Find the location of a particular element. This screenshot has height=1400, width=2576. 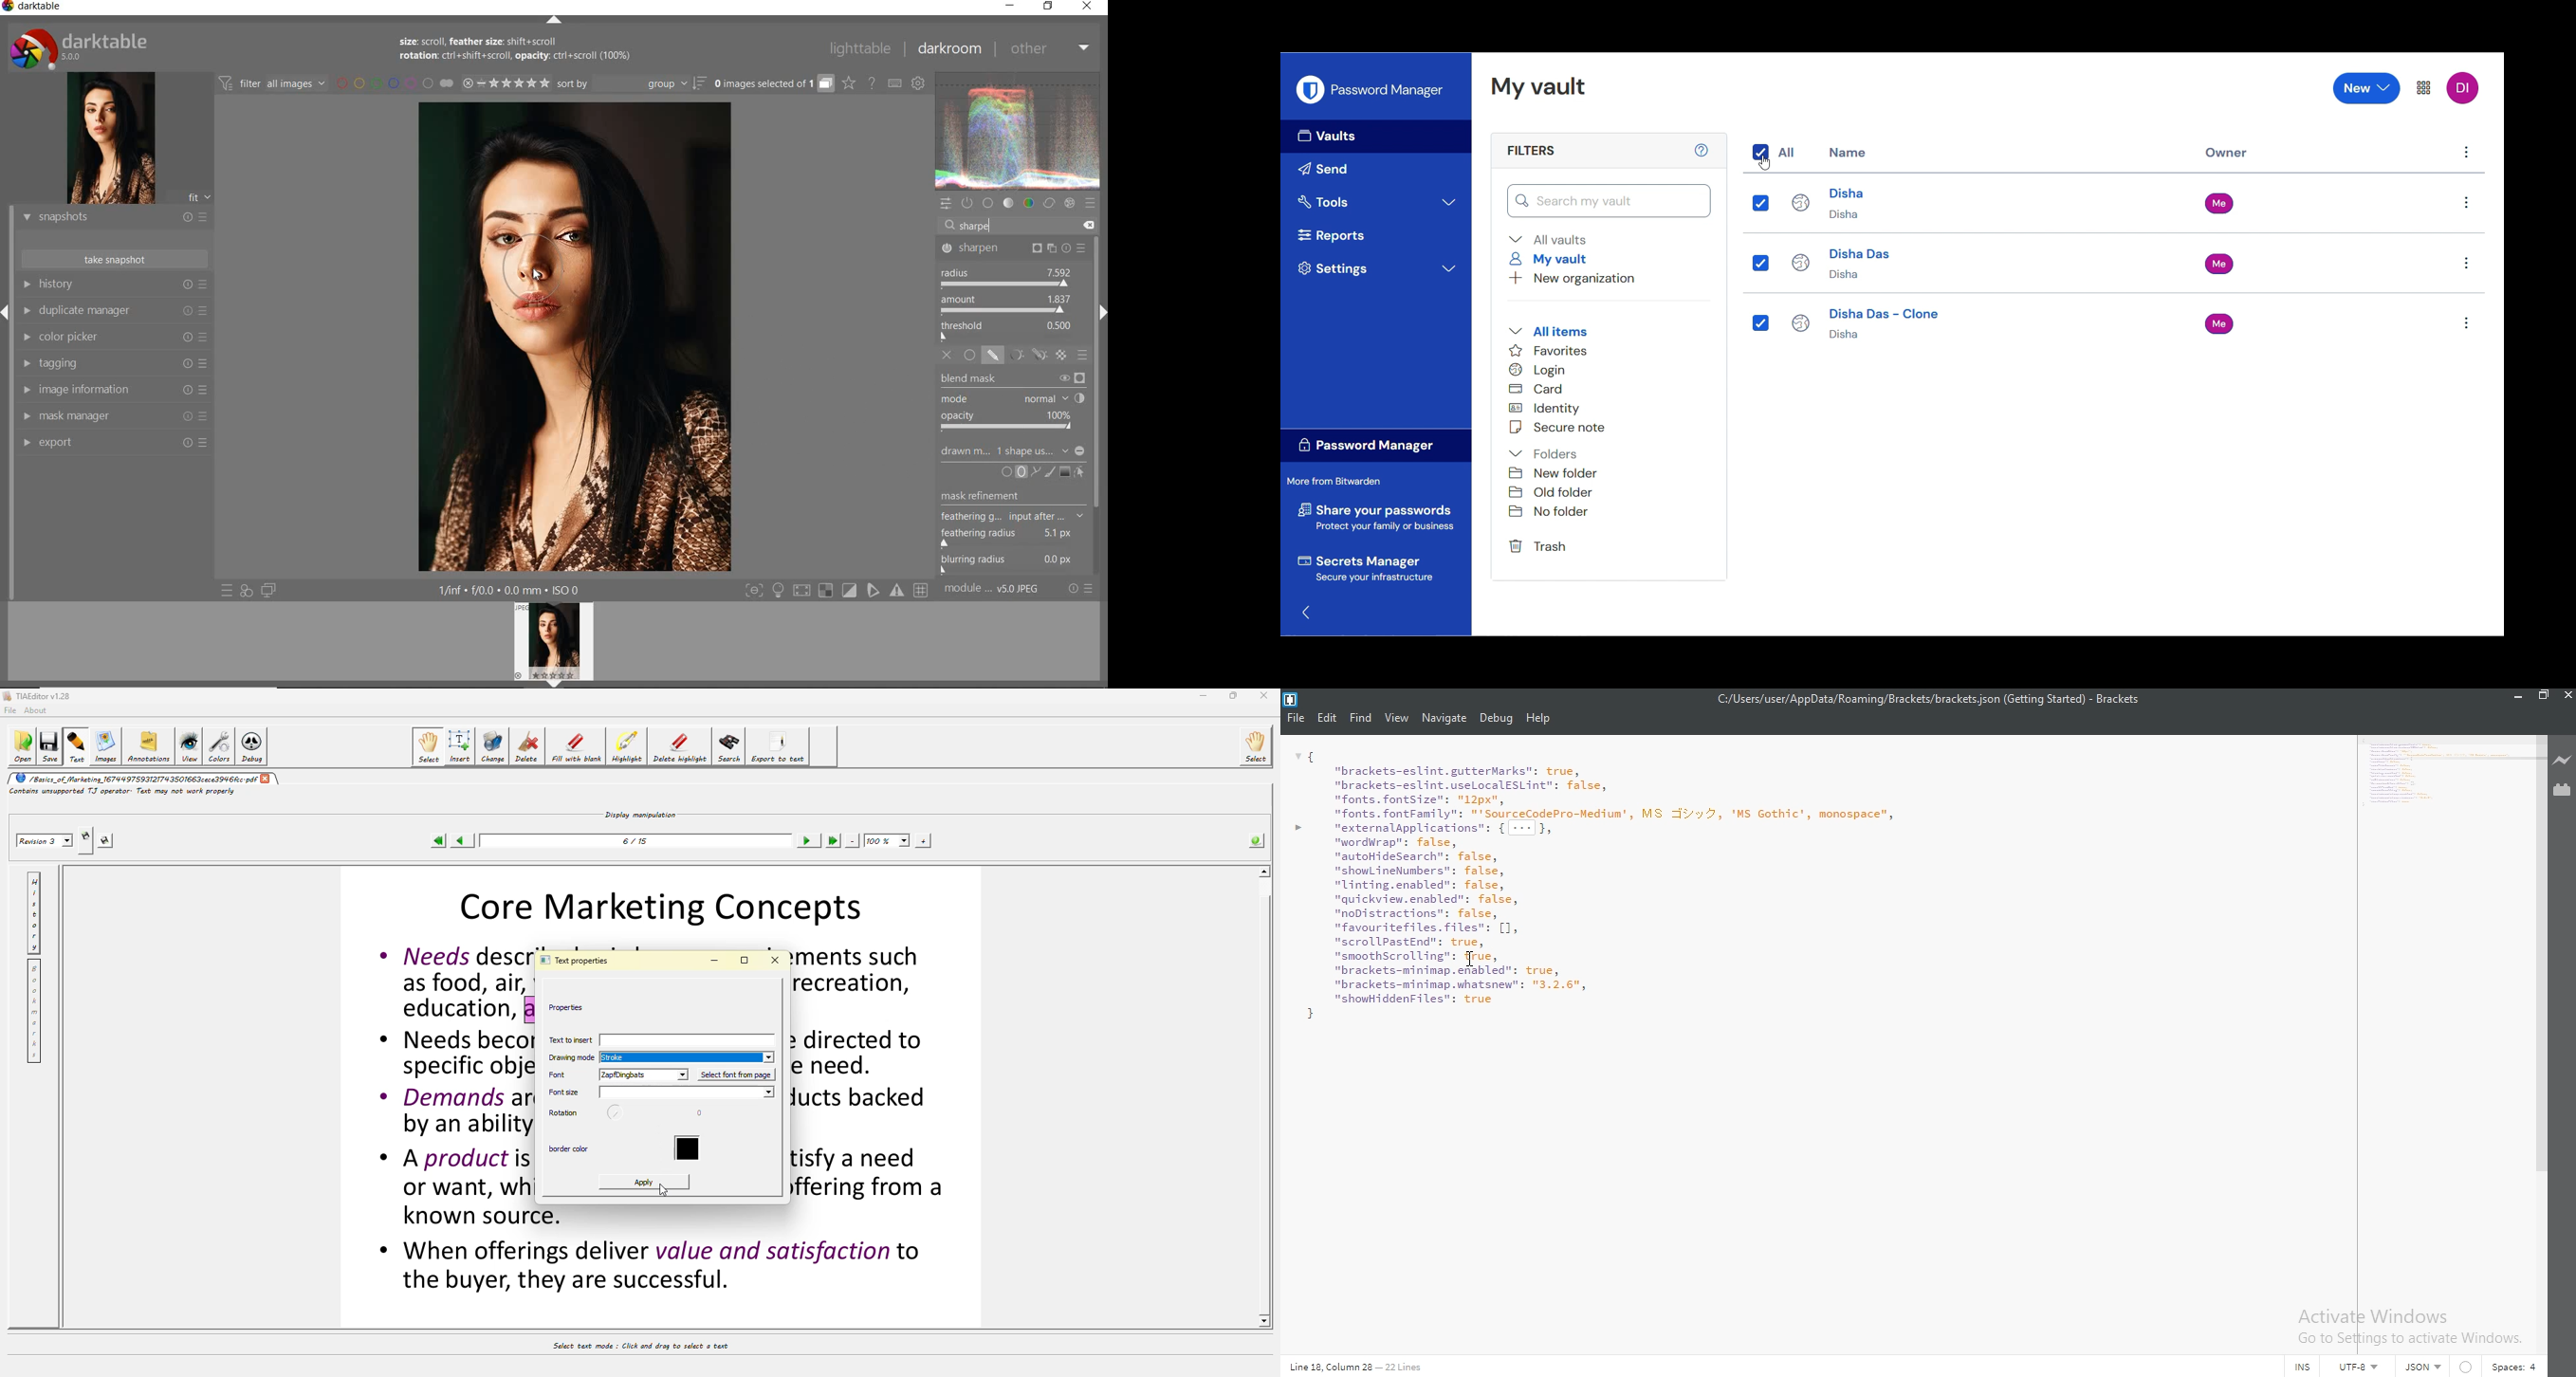

Disha Das - Clone       Disha is located at coordinates (1867, 326).